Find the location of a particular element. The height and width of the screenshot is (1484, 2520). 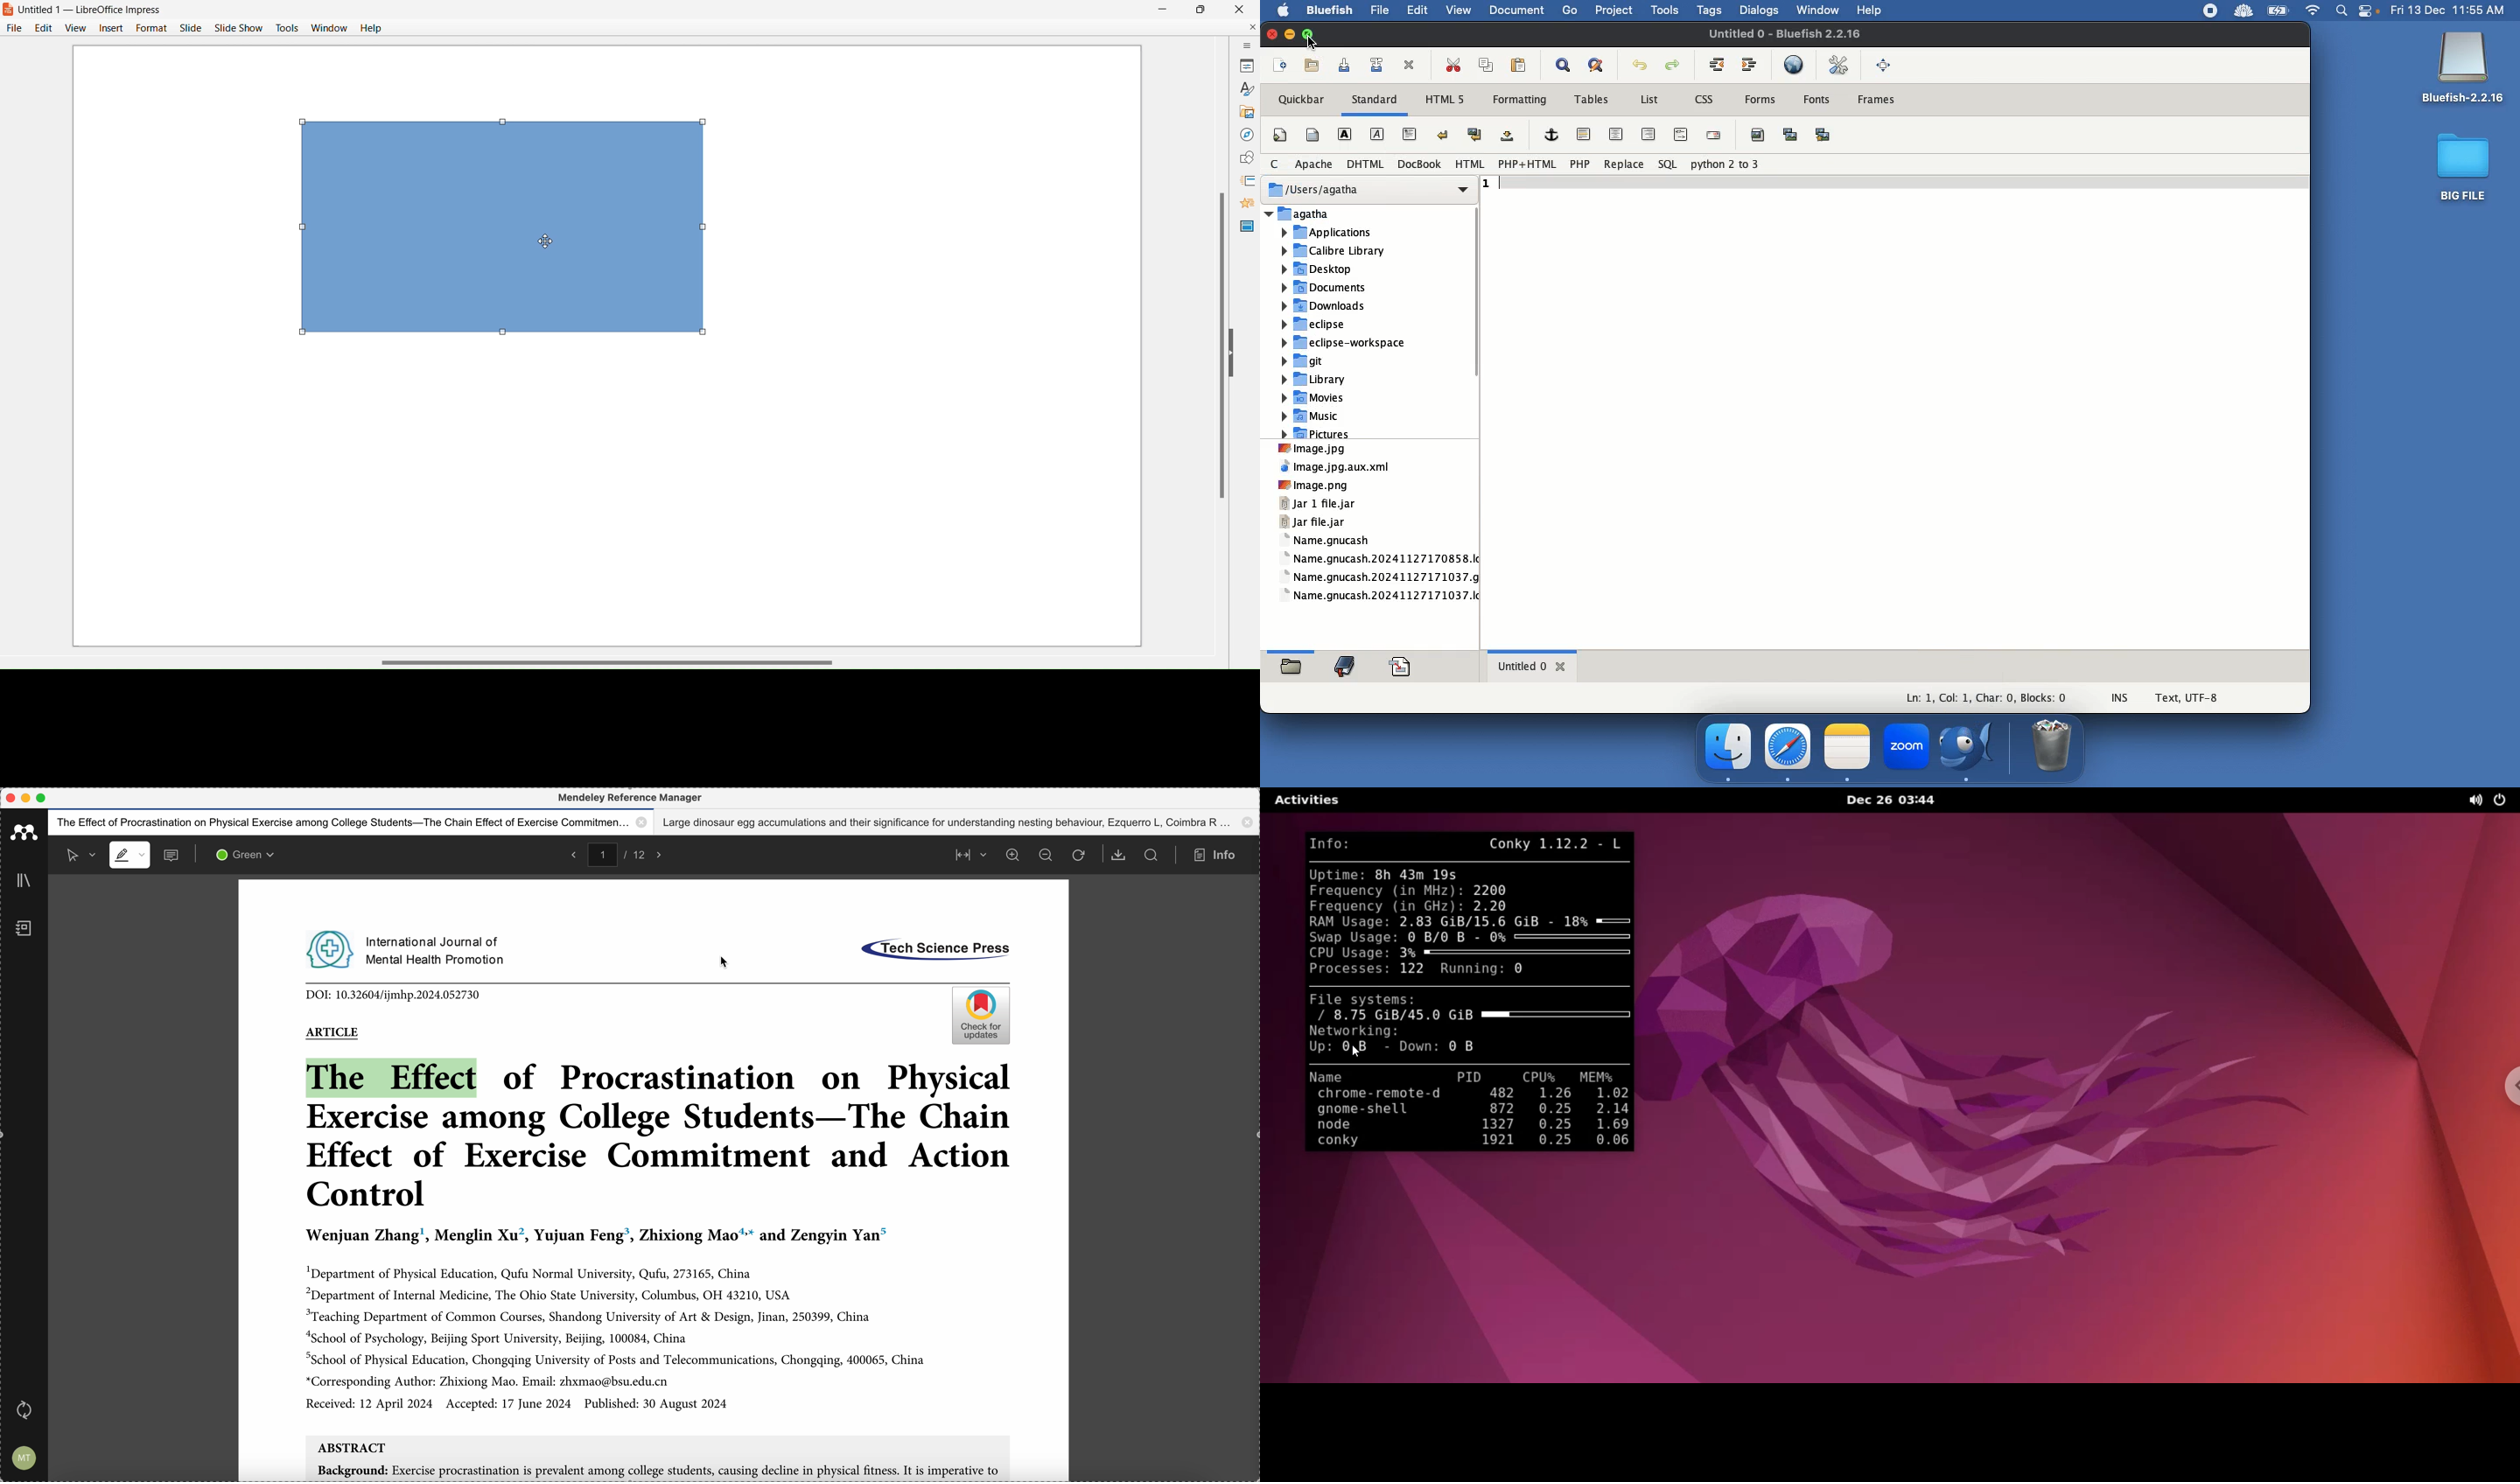

Show find bar is located at coordinates (1561, 65).